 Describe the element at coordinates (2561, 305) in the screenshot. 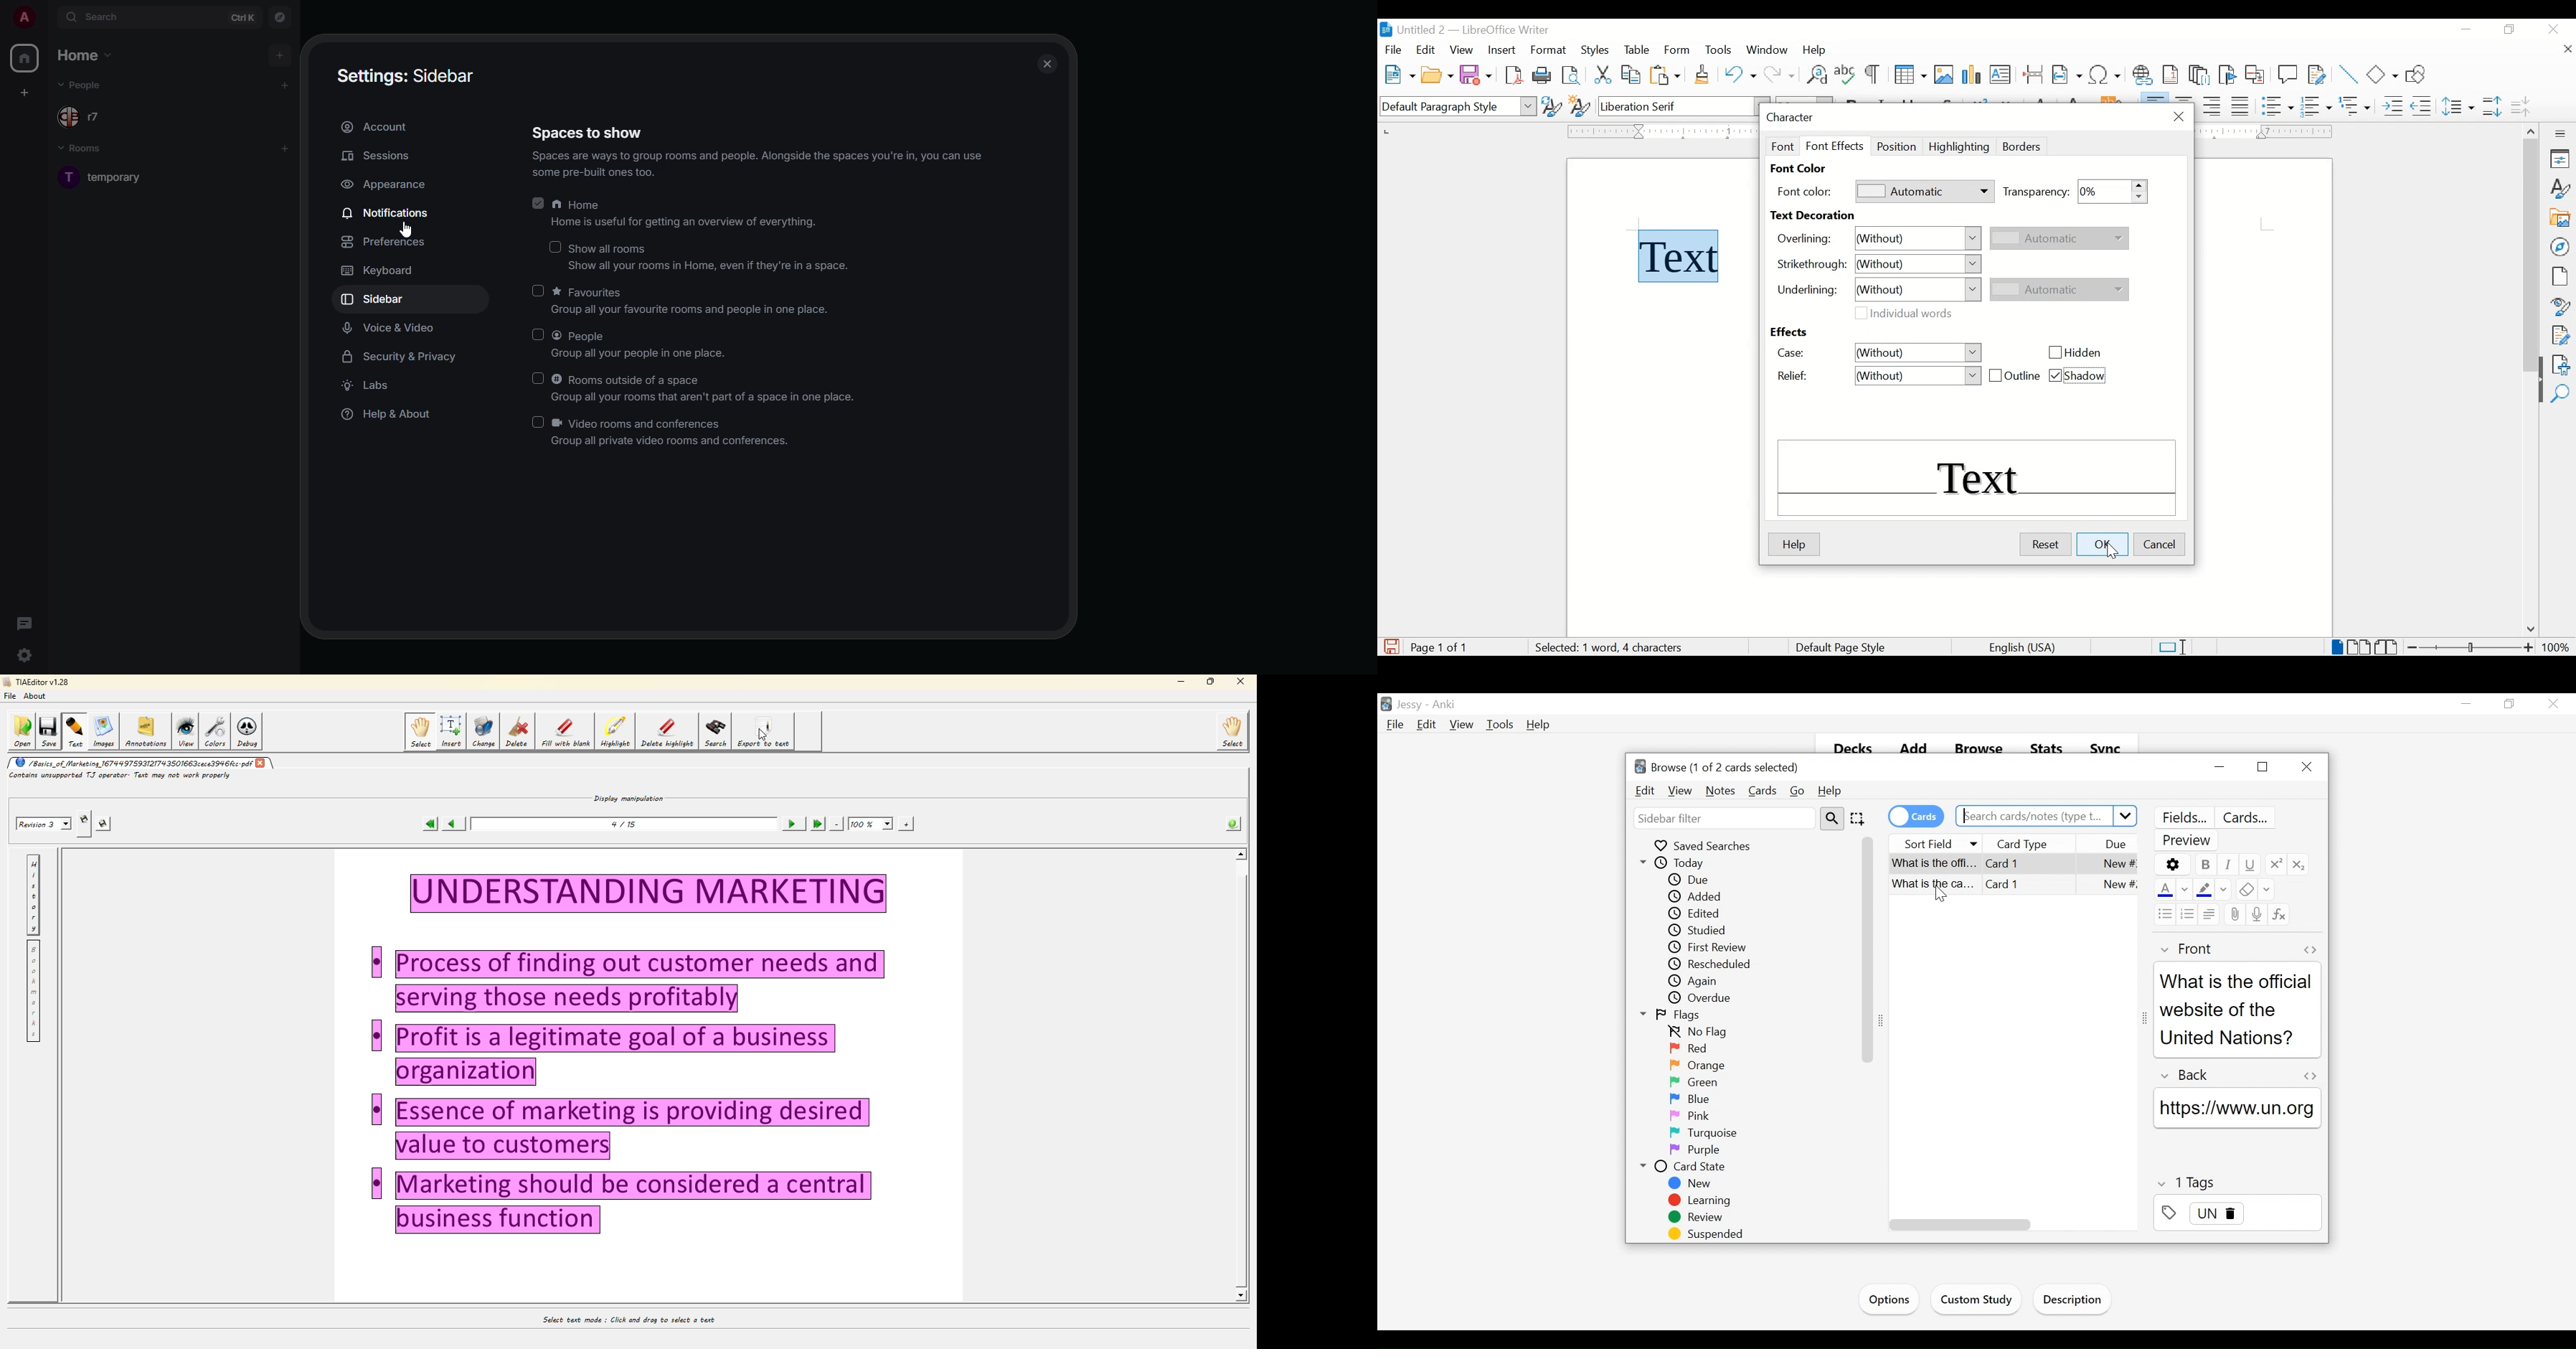

I see `style inspector` at that location.